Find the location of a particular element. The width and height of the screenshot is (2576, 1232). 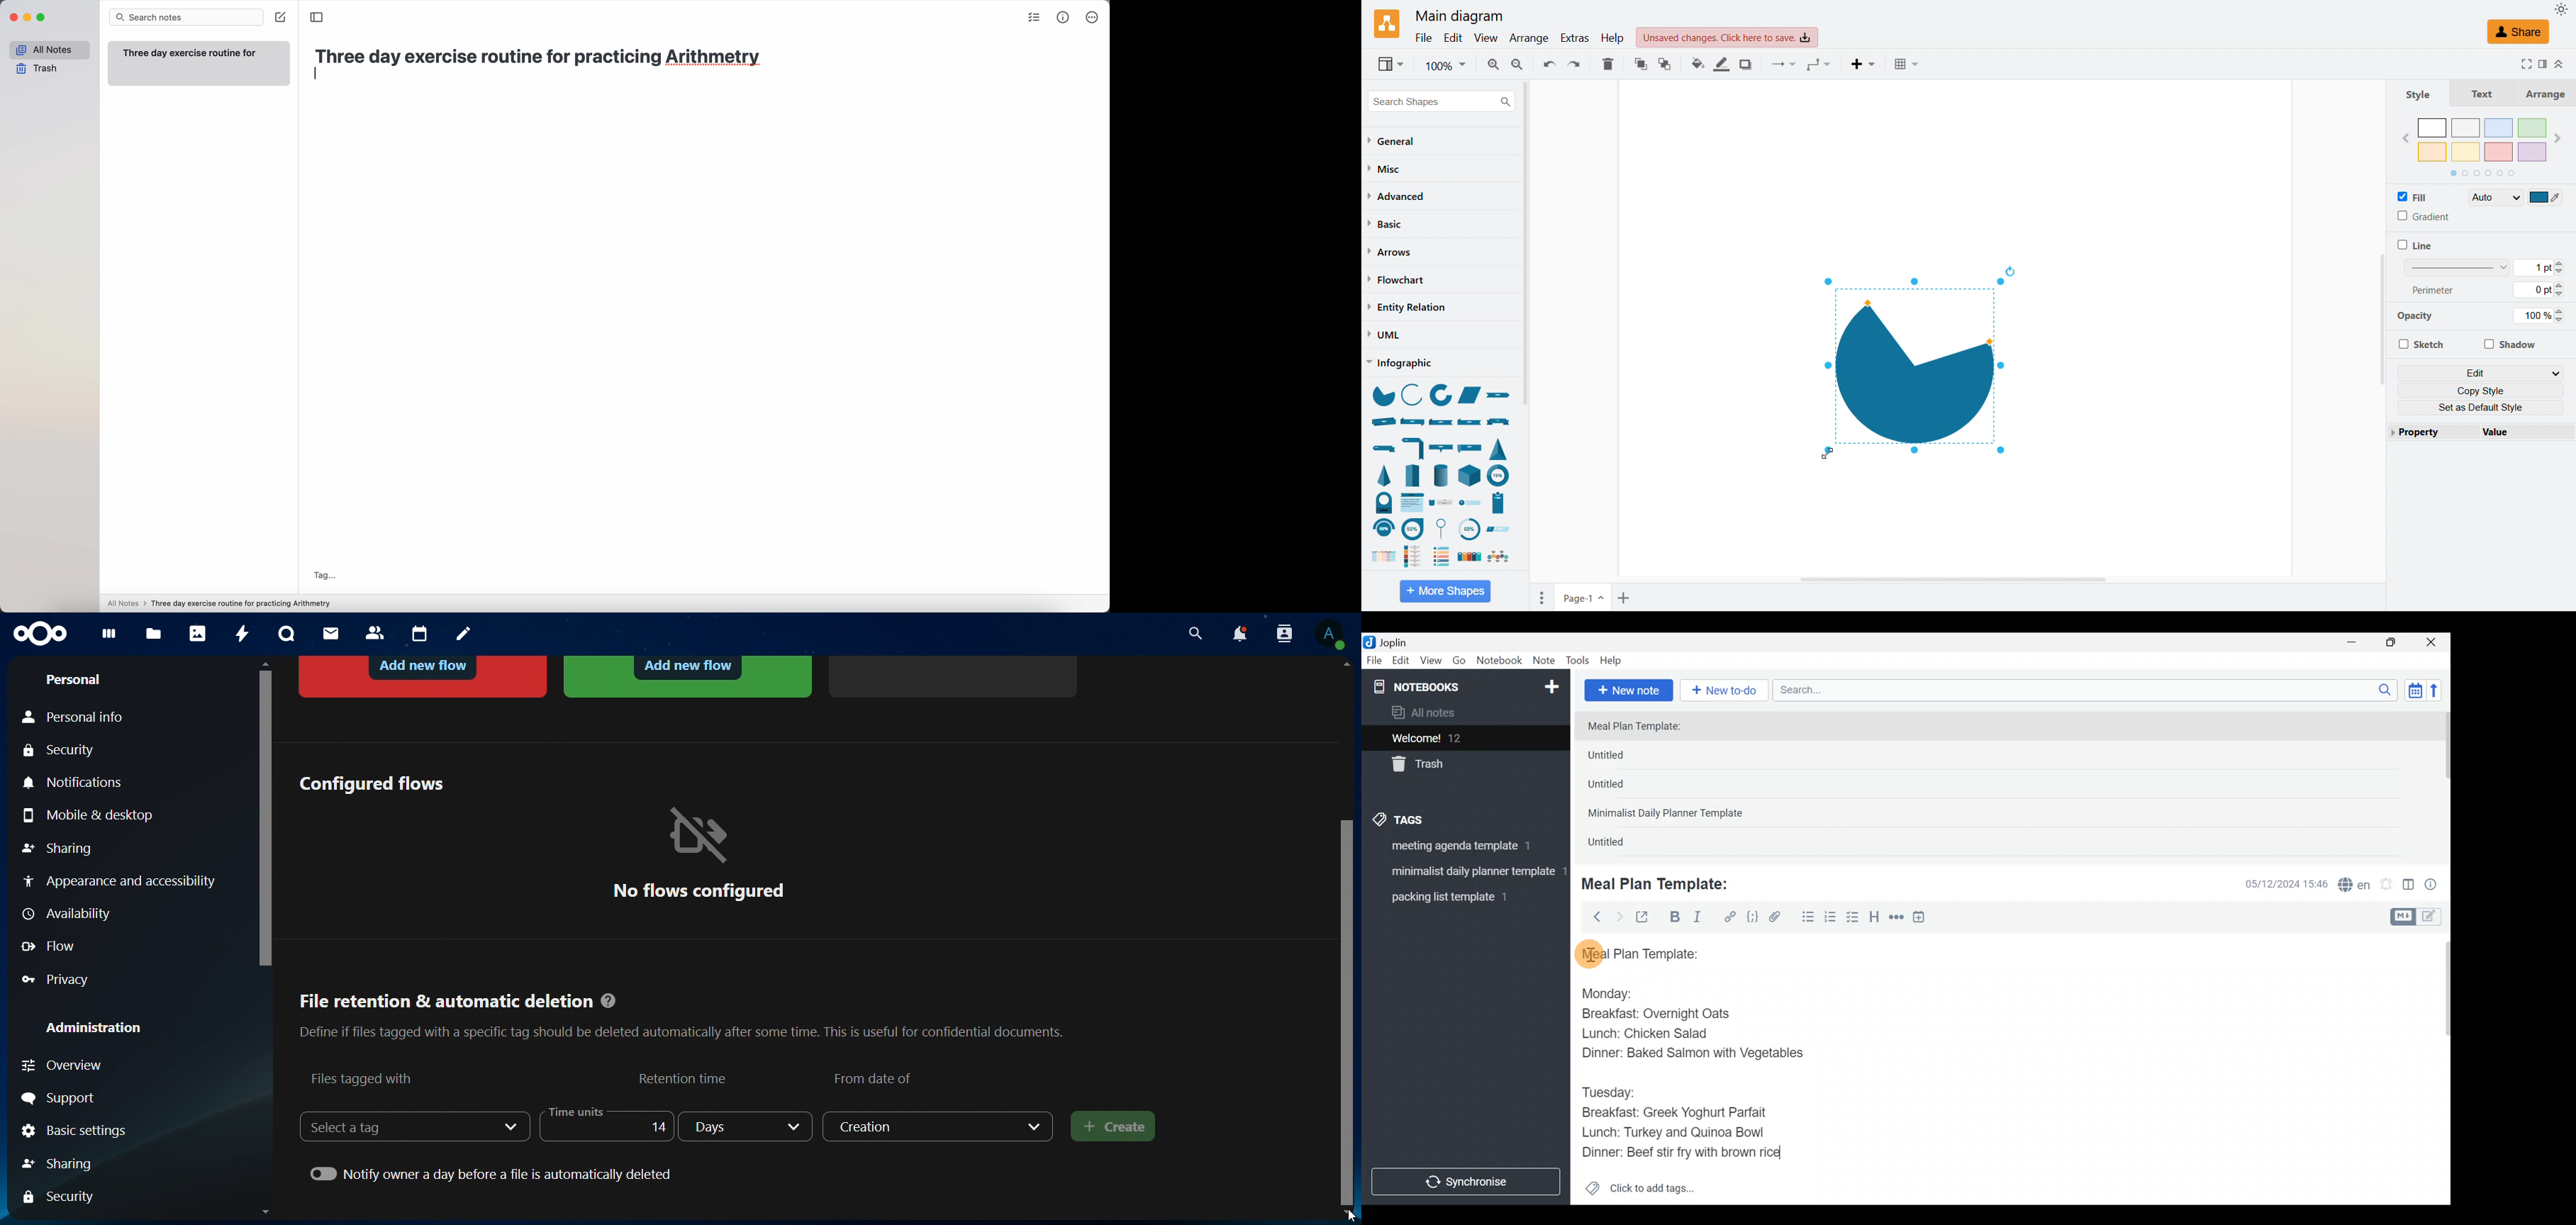

icon is located at coordinates (42, 634).